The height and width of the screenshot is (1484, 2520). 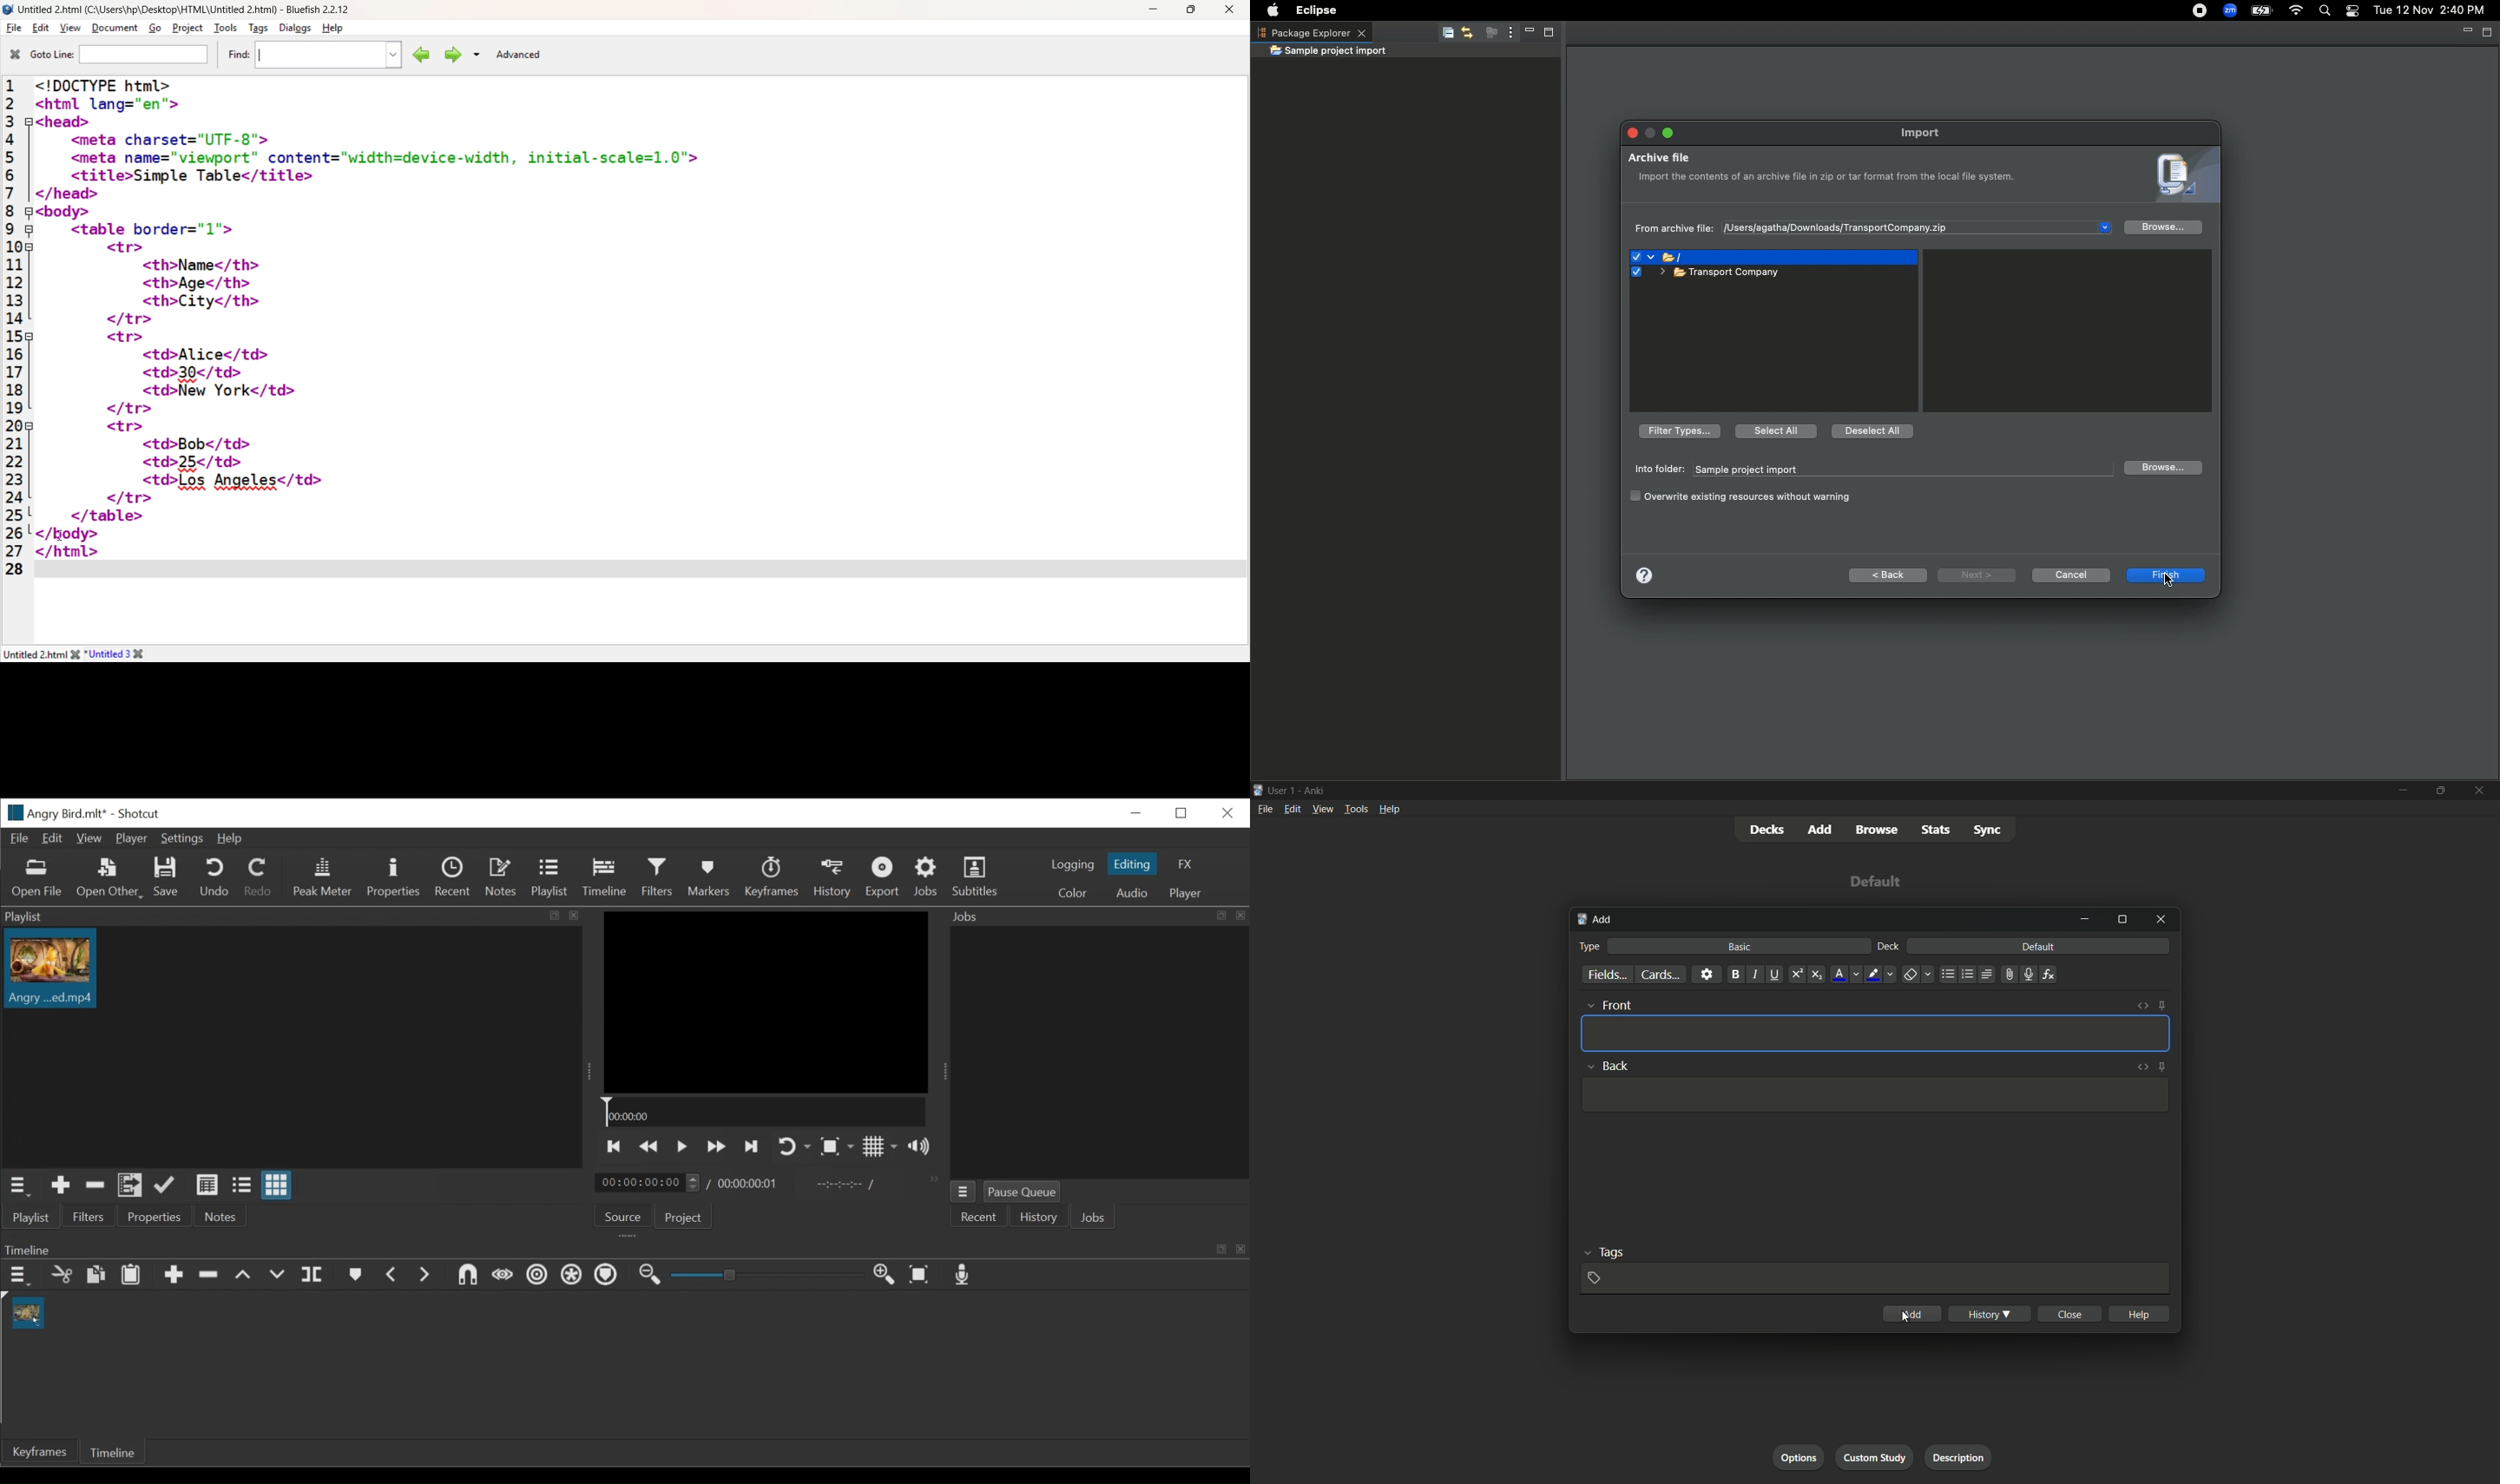 What do you see at coordinates (1707, 974) in the screenshot?
I see `settings` at bounding box center [1707, 974].